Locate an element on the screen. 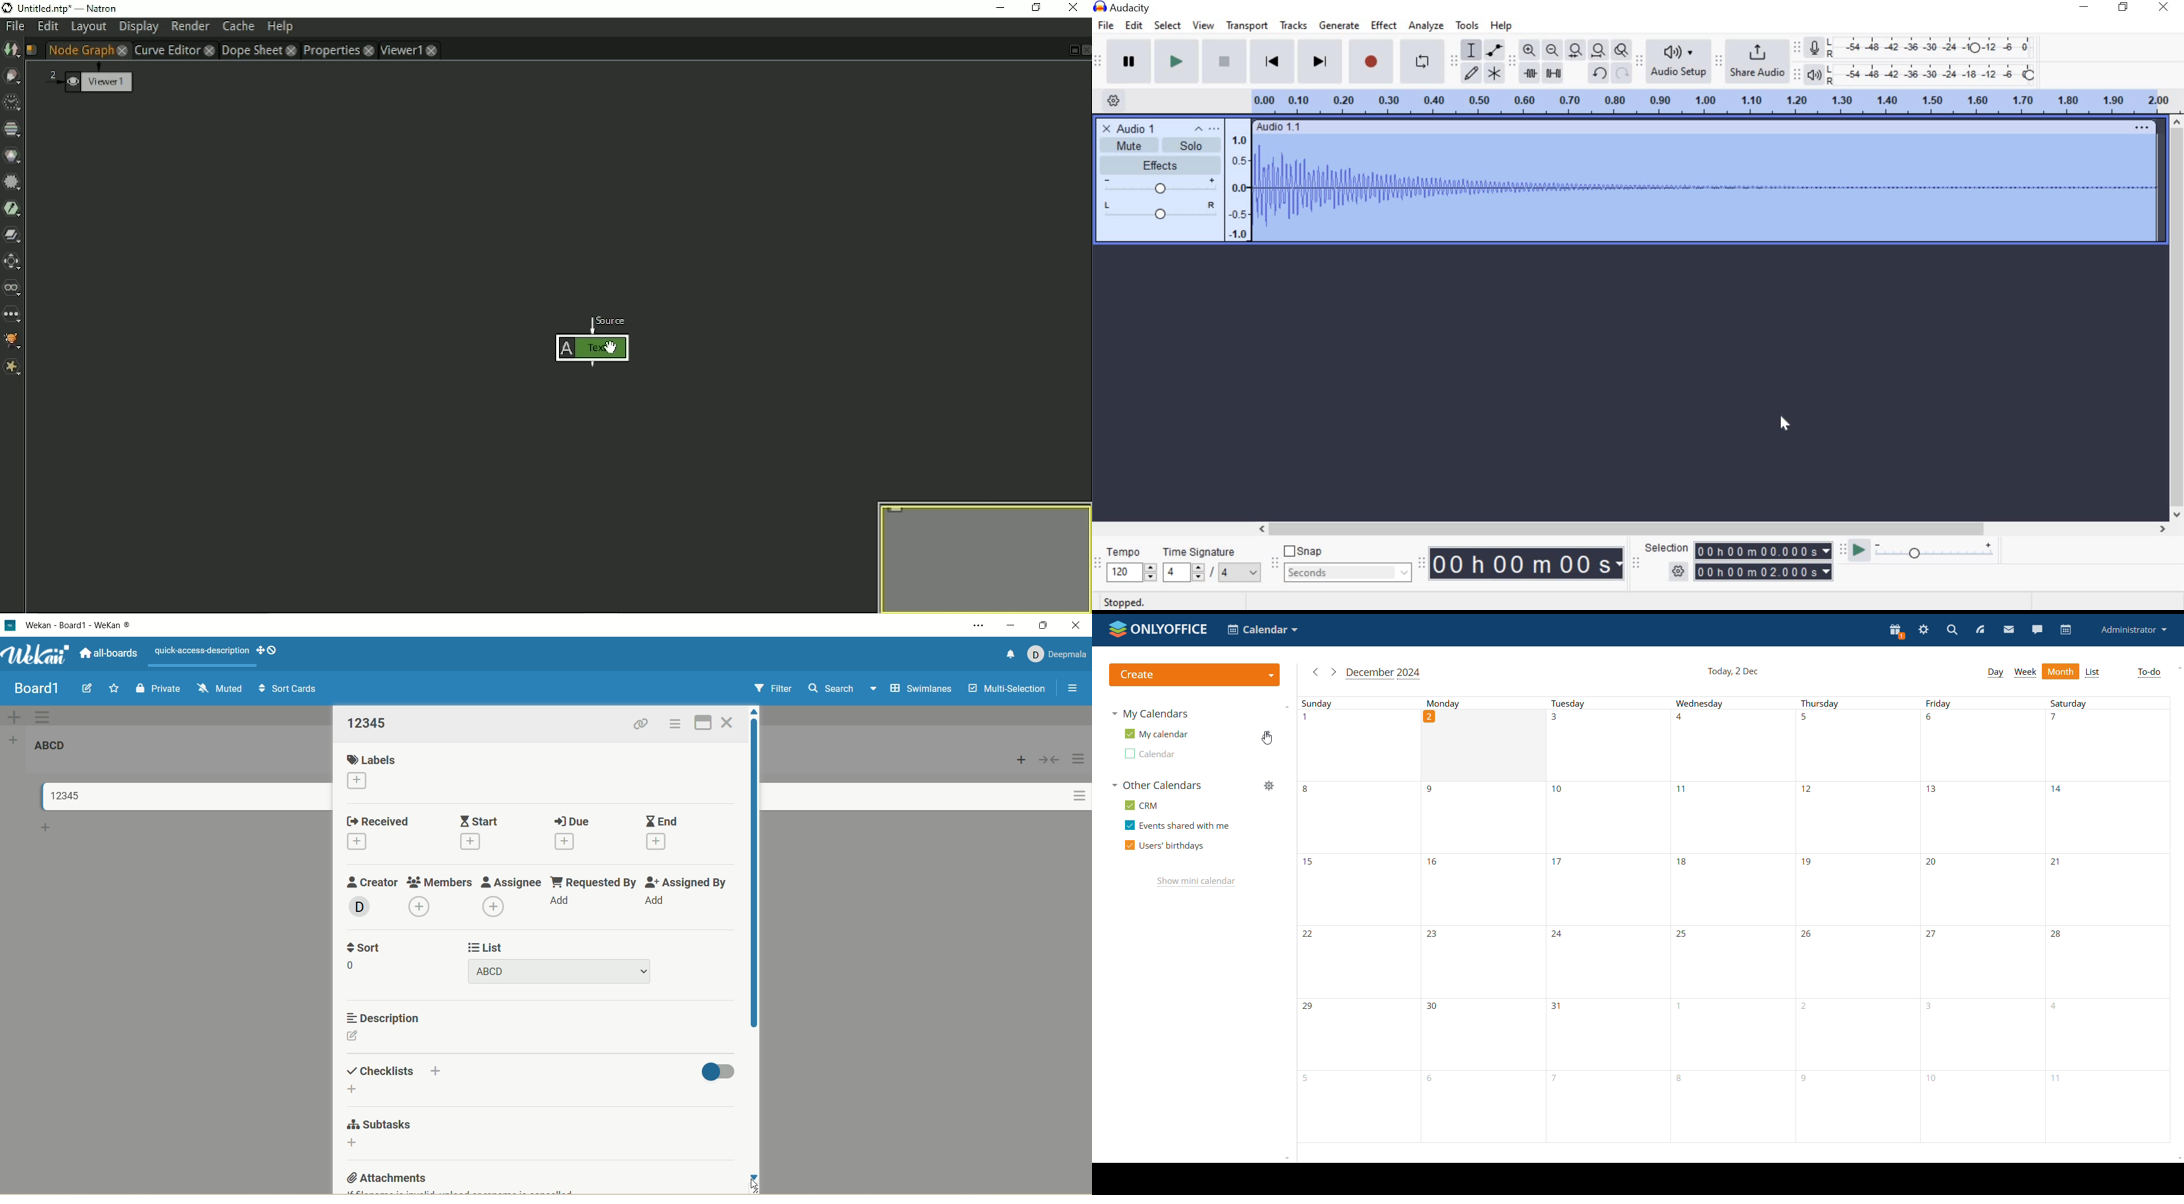  Playback meter is located at coordinates (1815, 76).